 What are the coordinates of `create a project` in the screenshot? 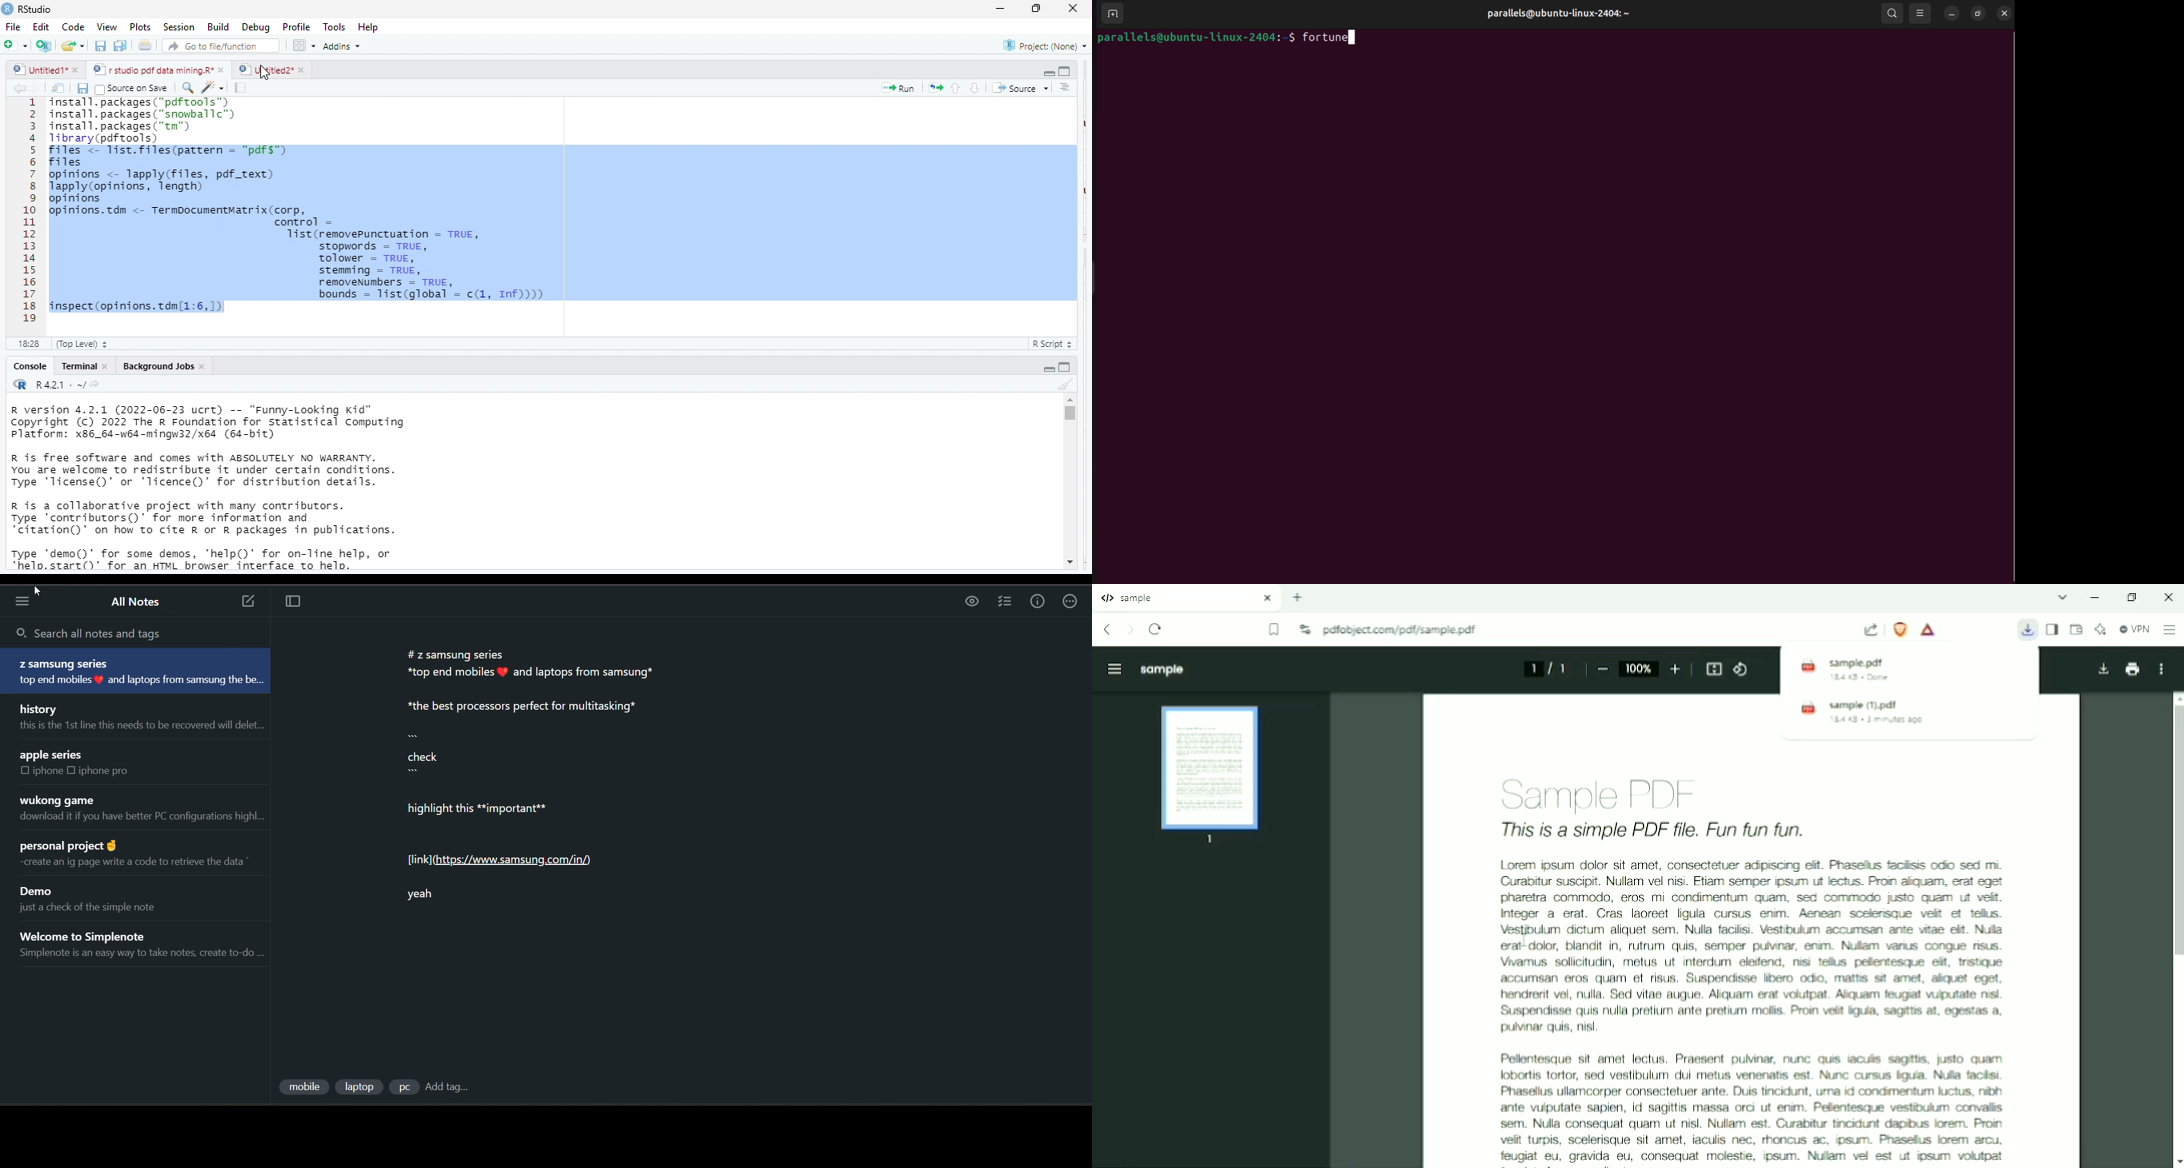 It's located at (42, 46).